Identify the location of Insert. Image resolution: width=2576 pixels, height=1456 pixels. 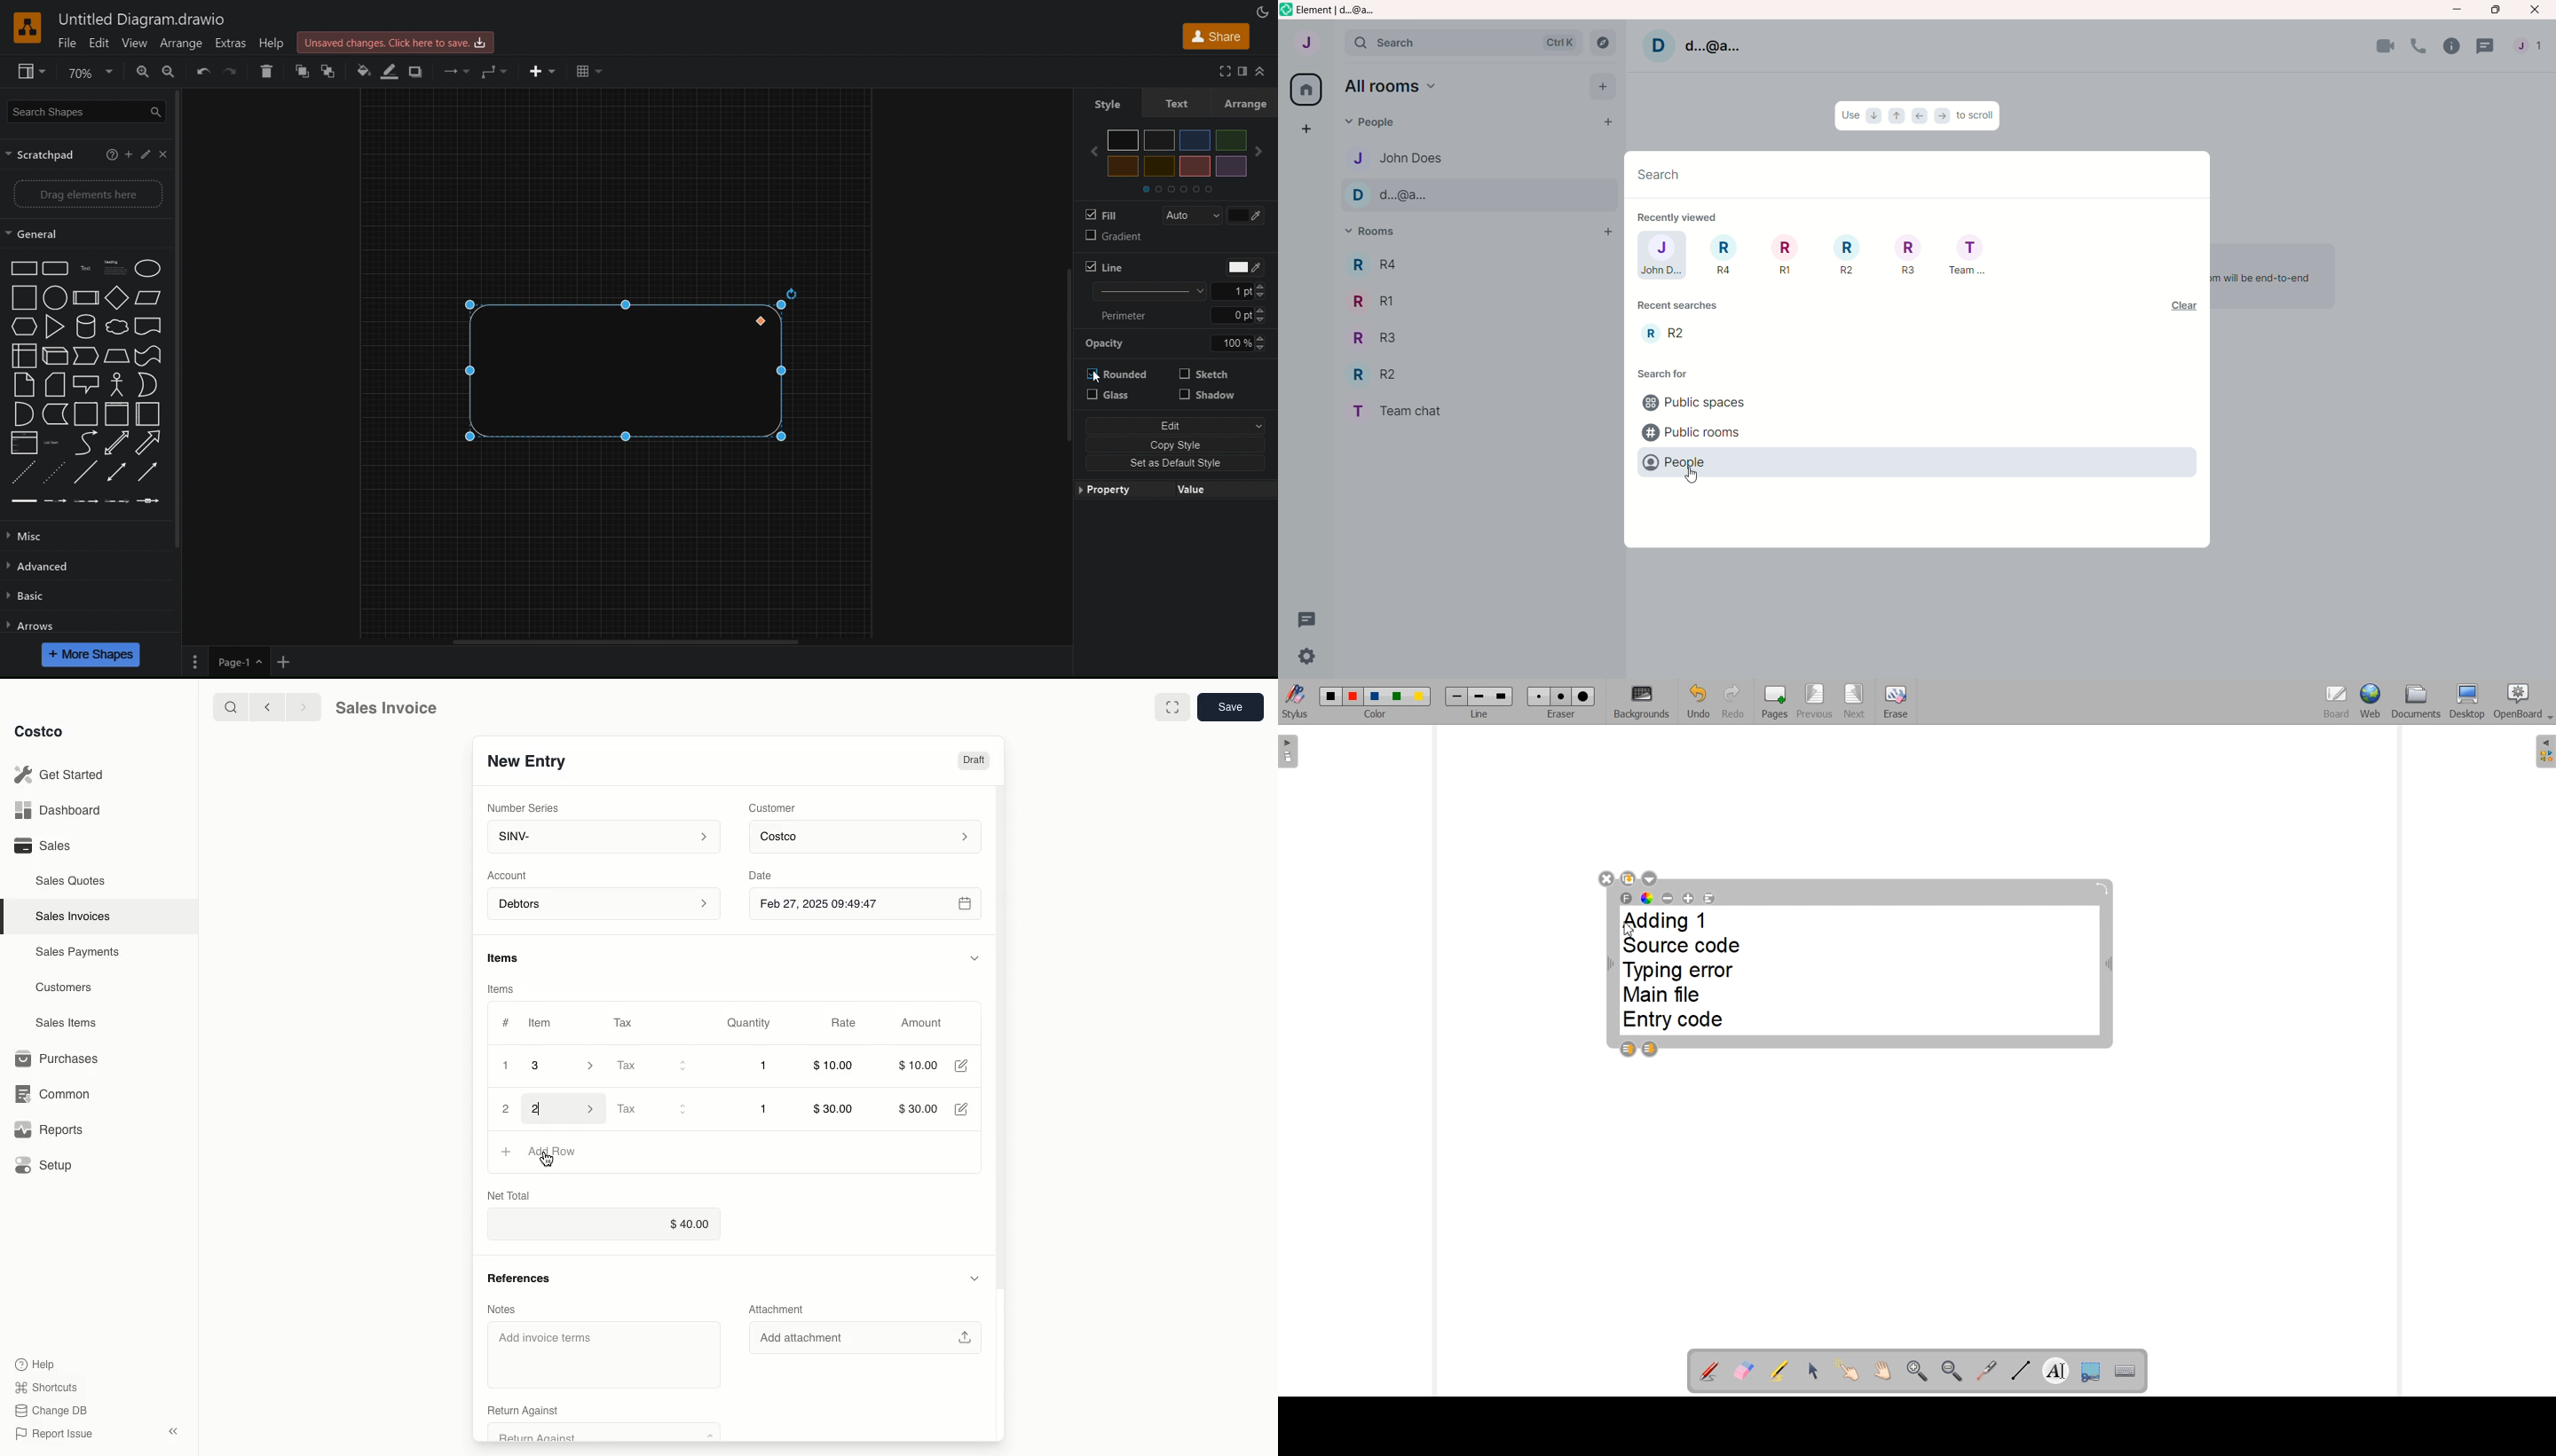
(537, 69).